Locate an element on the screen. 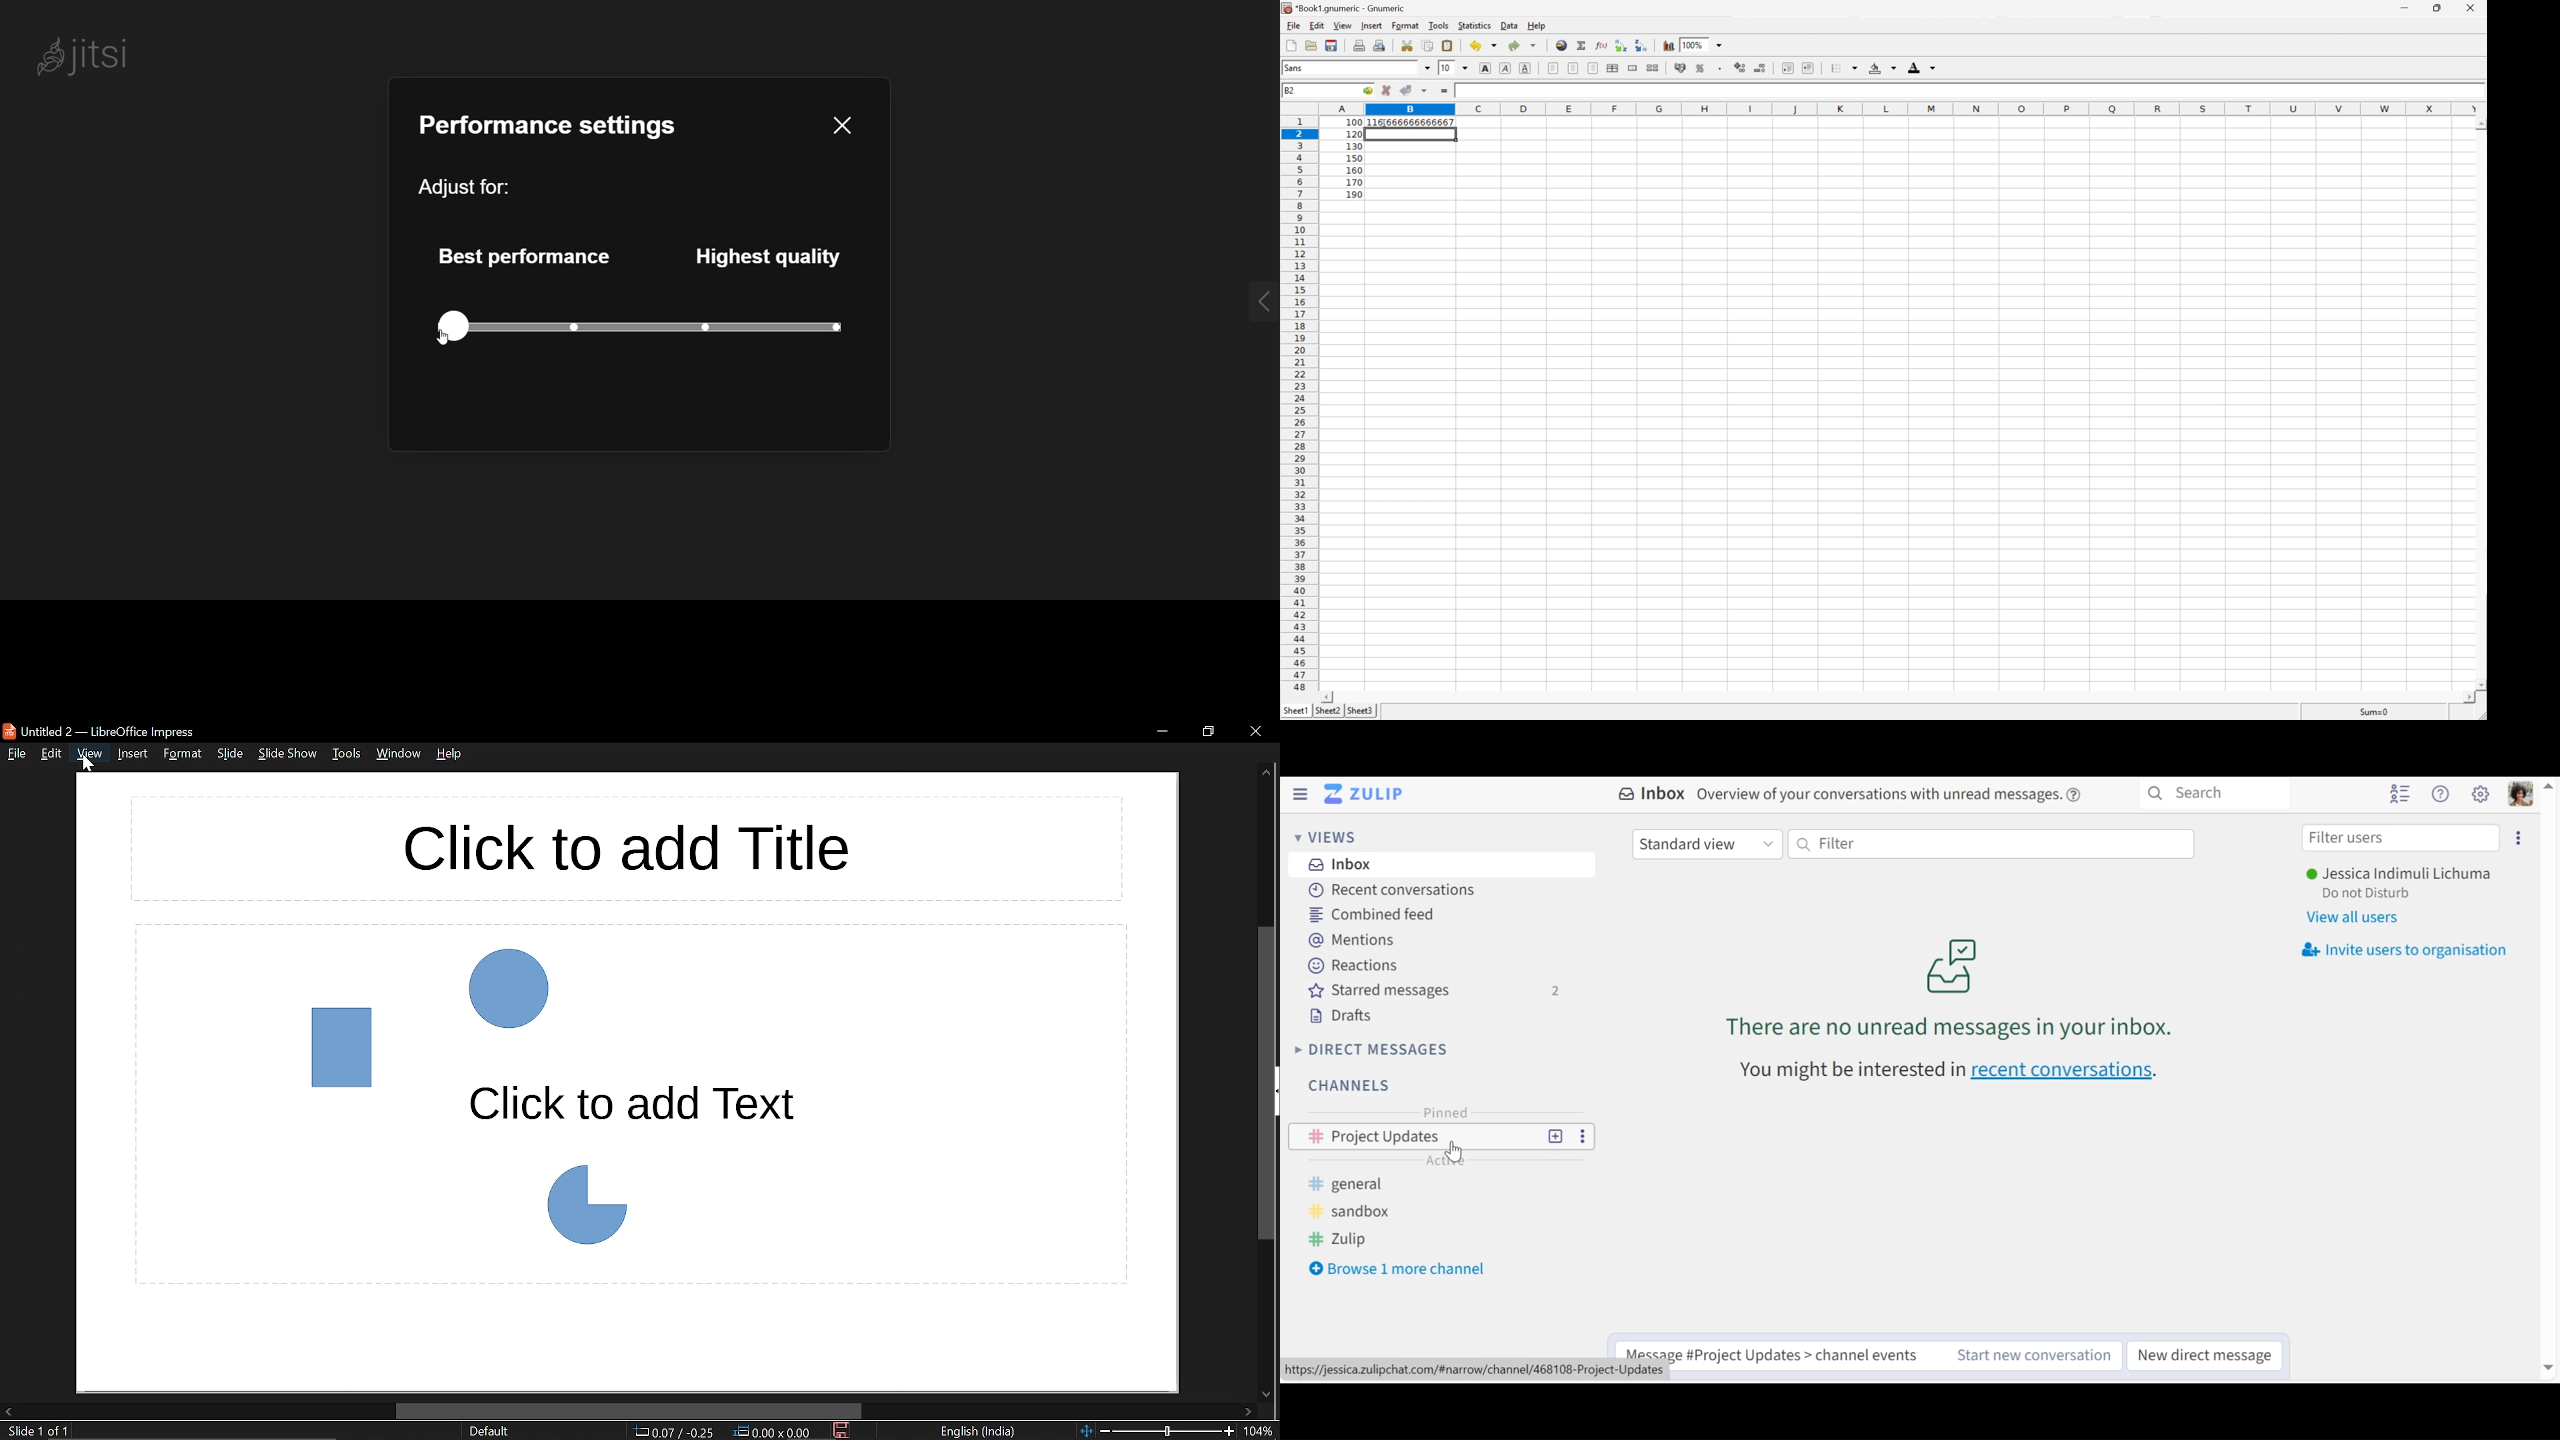  File is located at coordinates (1293, 25).